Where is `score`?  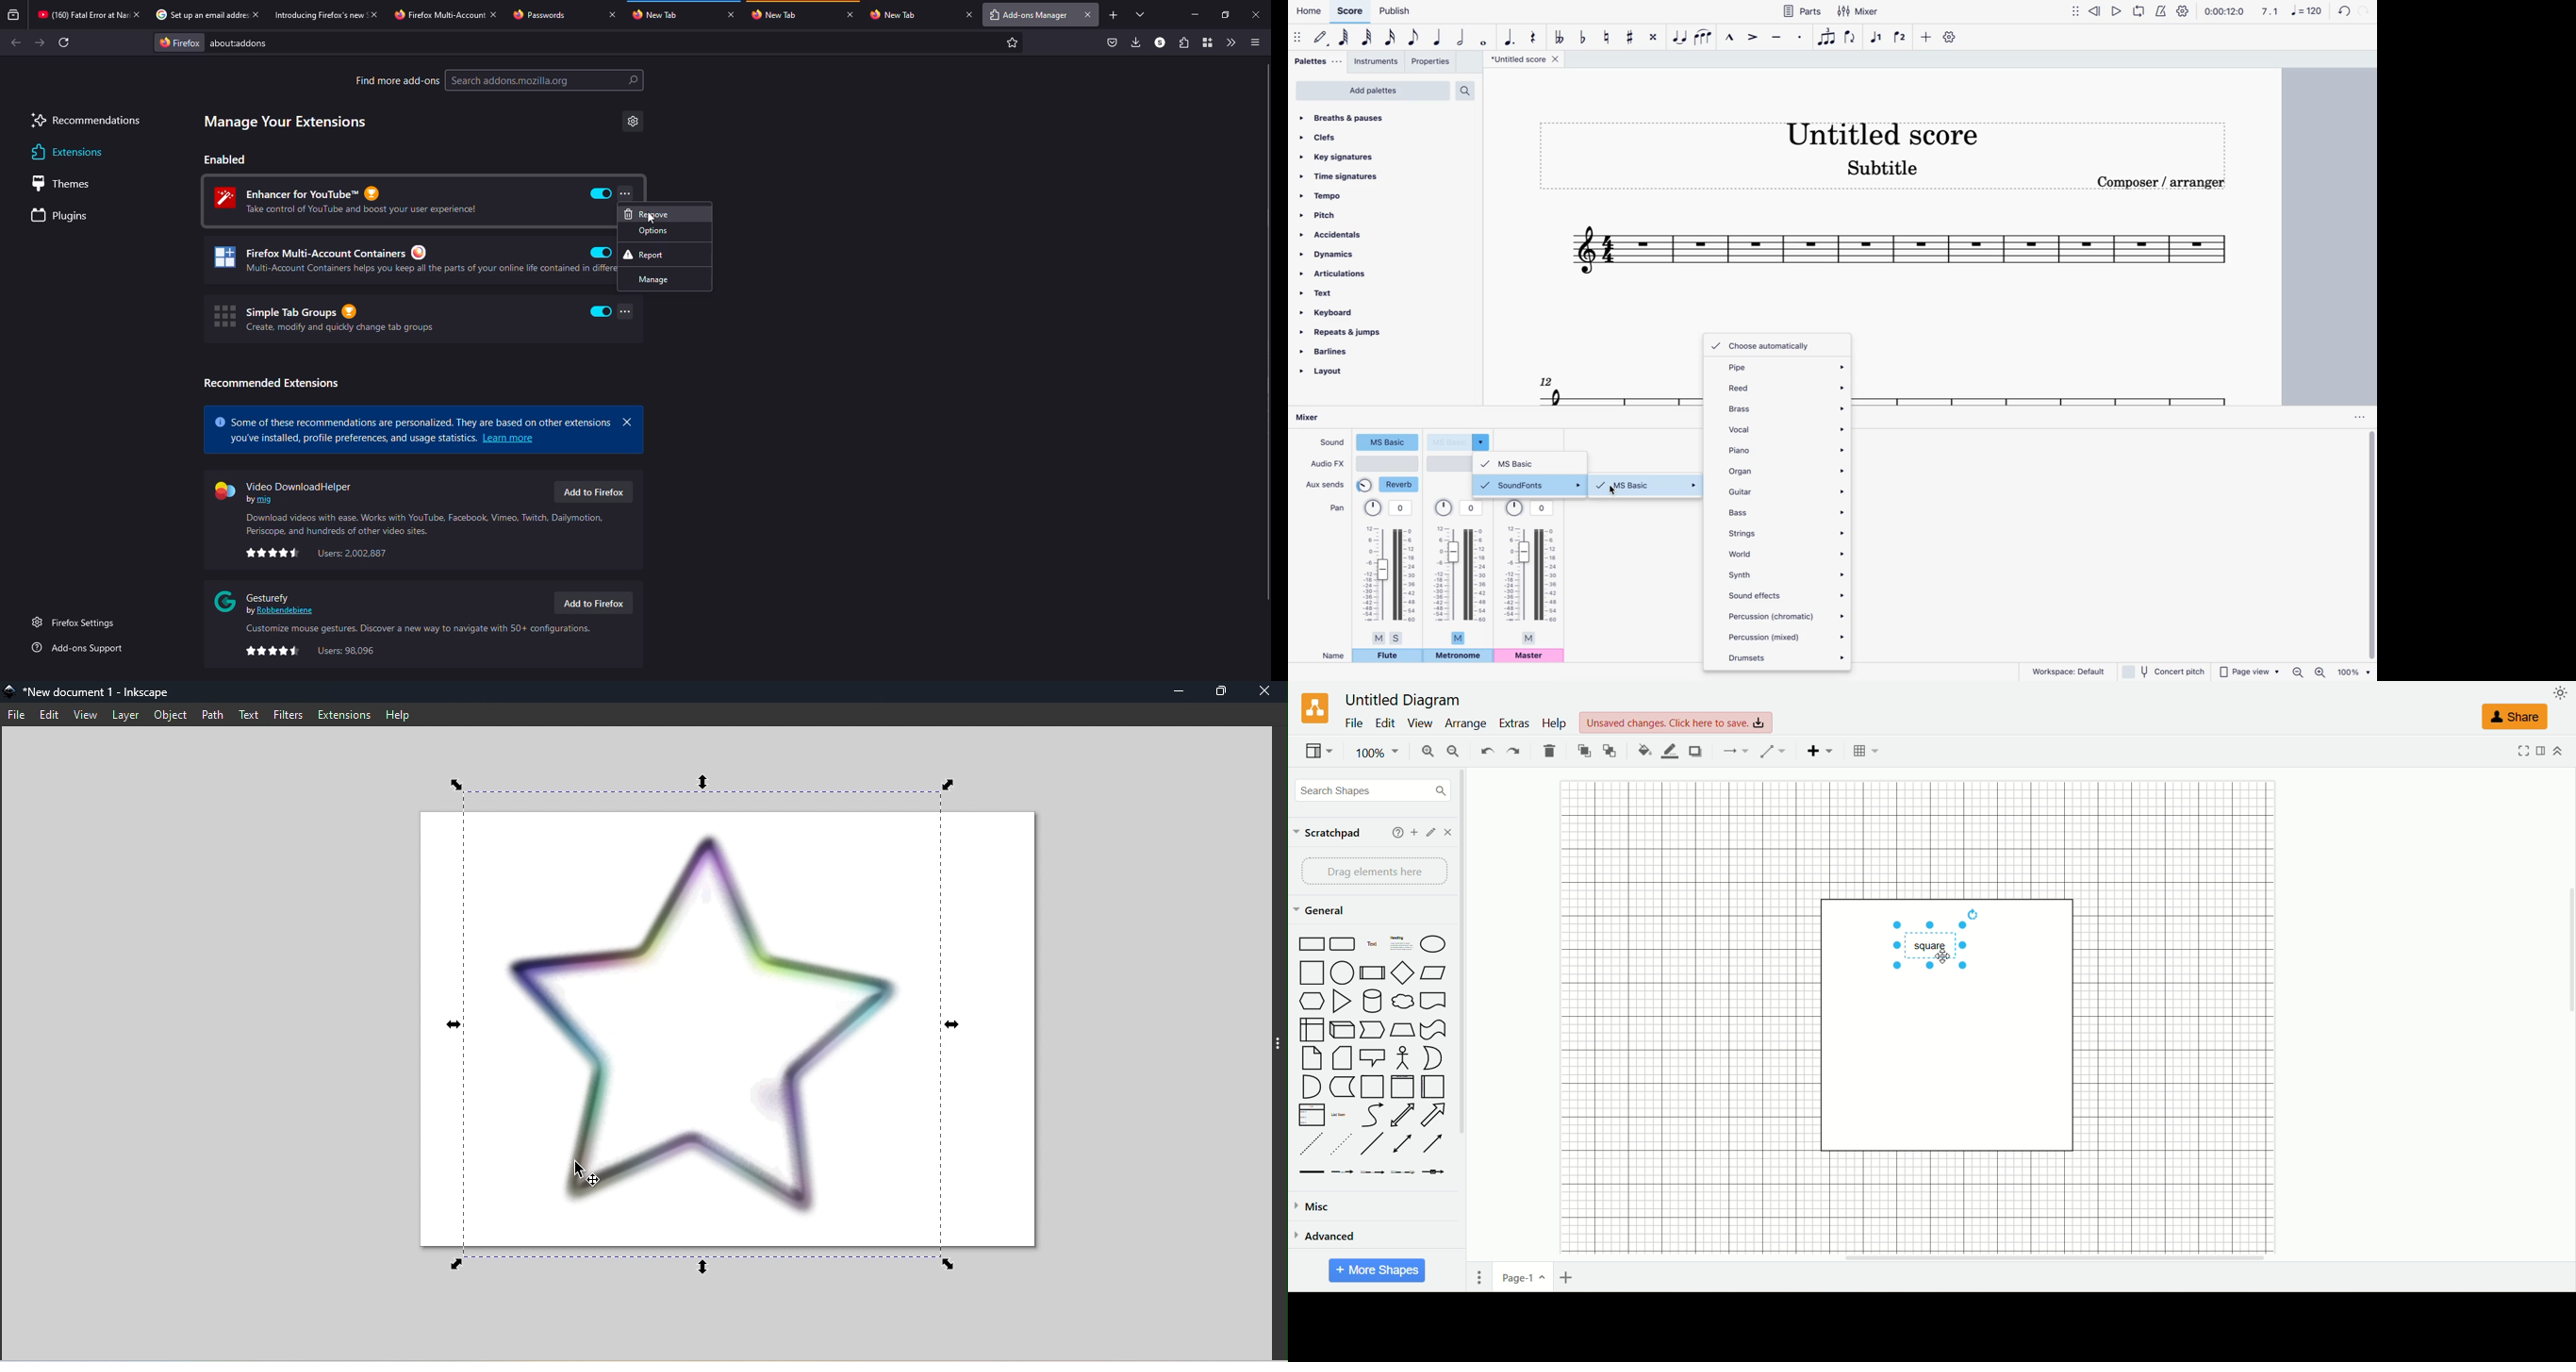
score is located at coordinates (1899, 254).